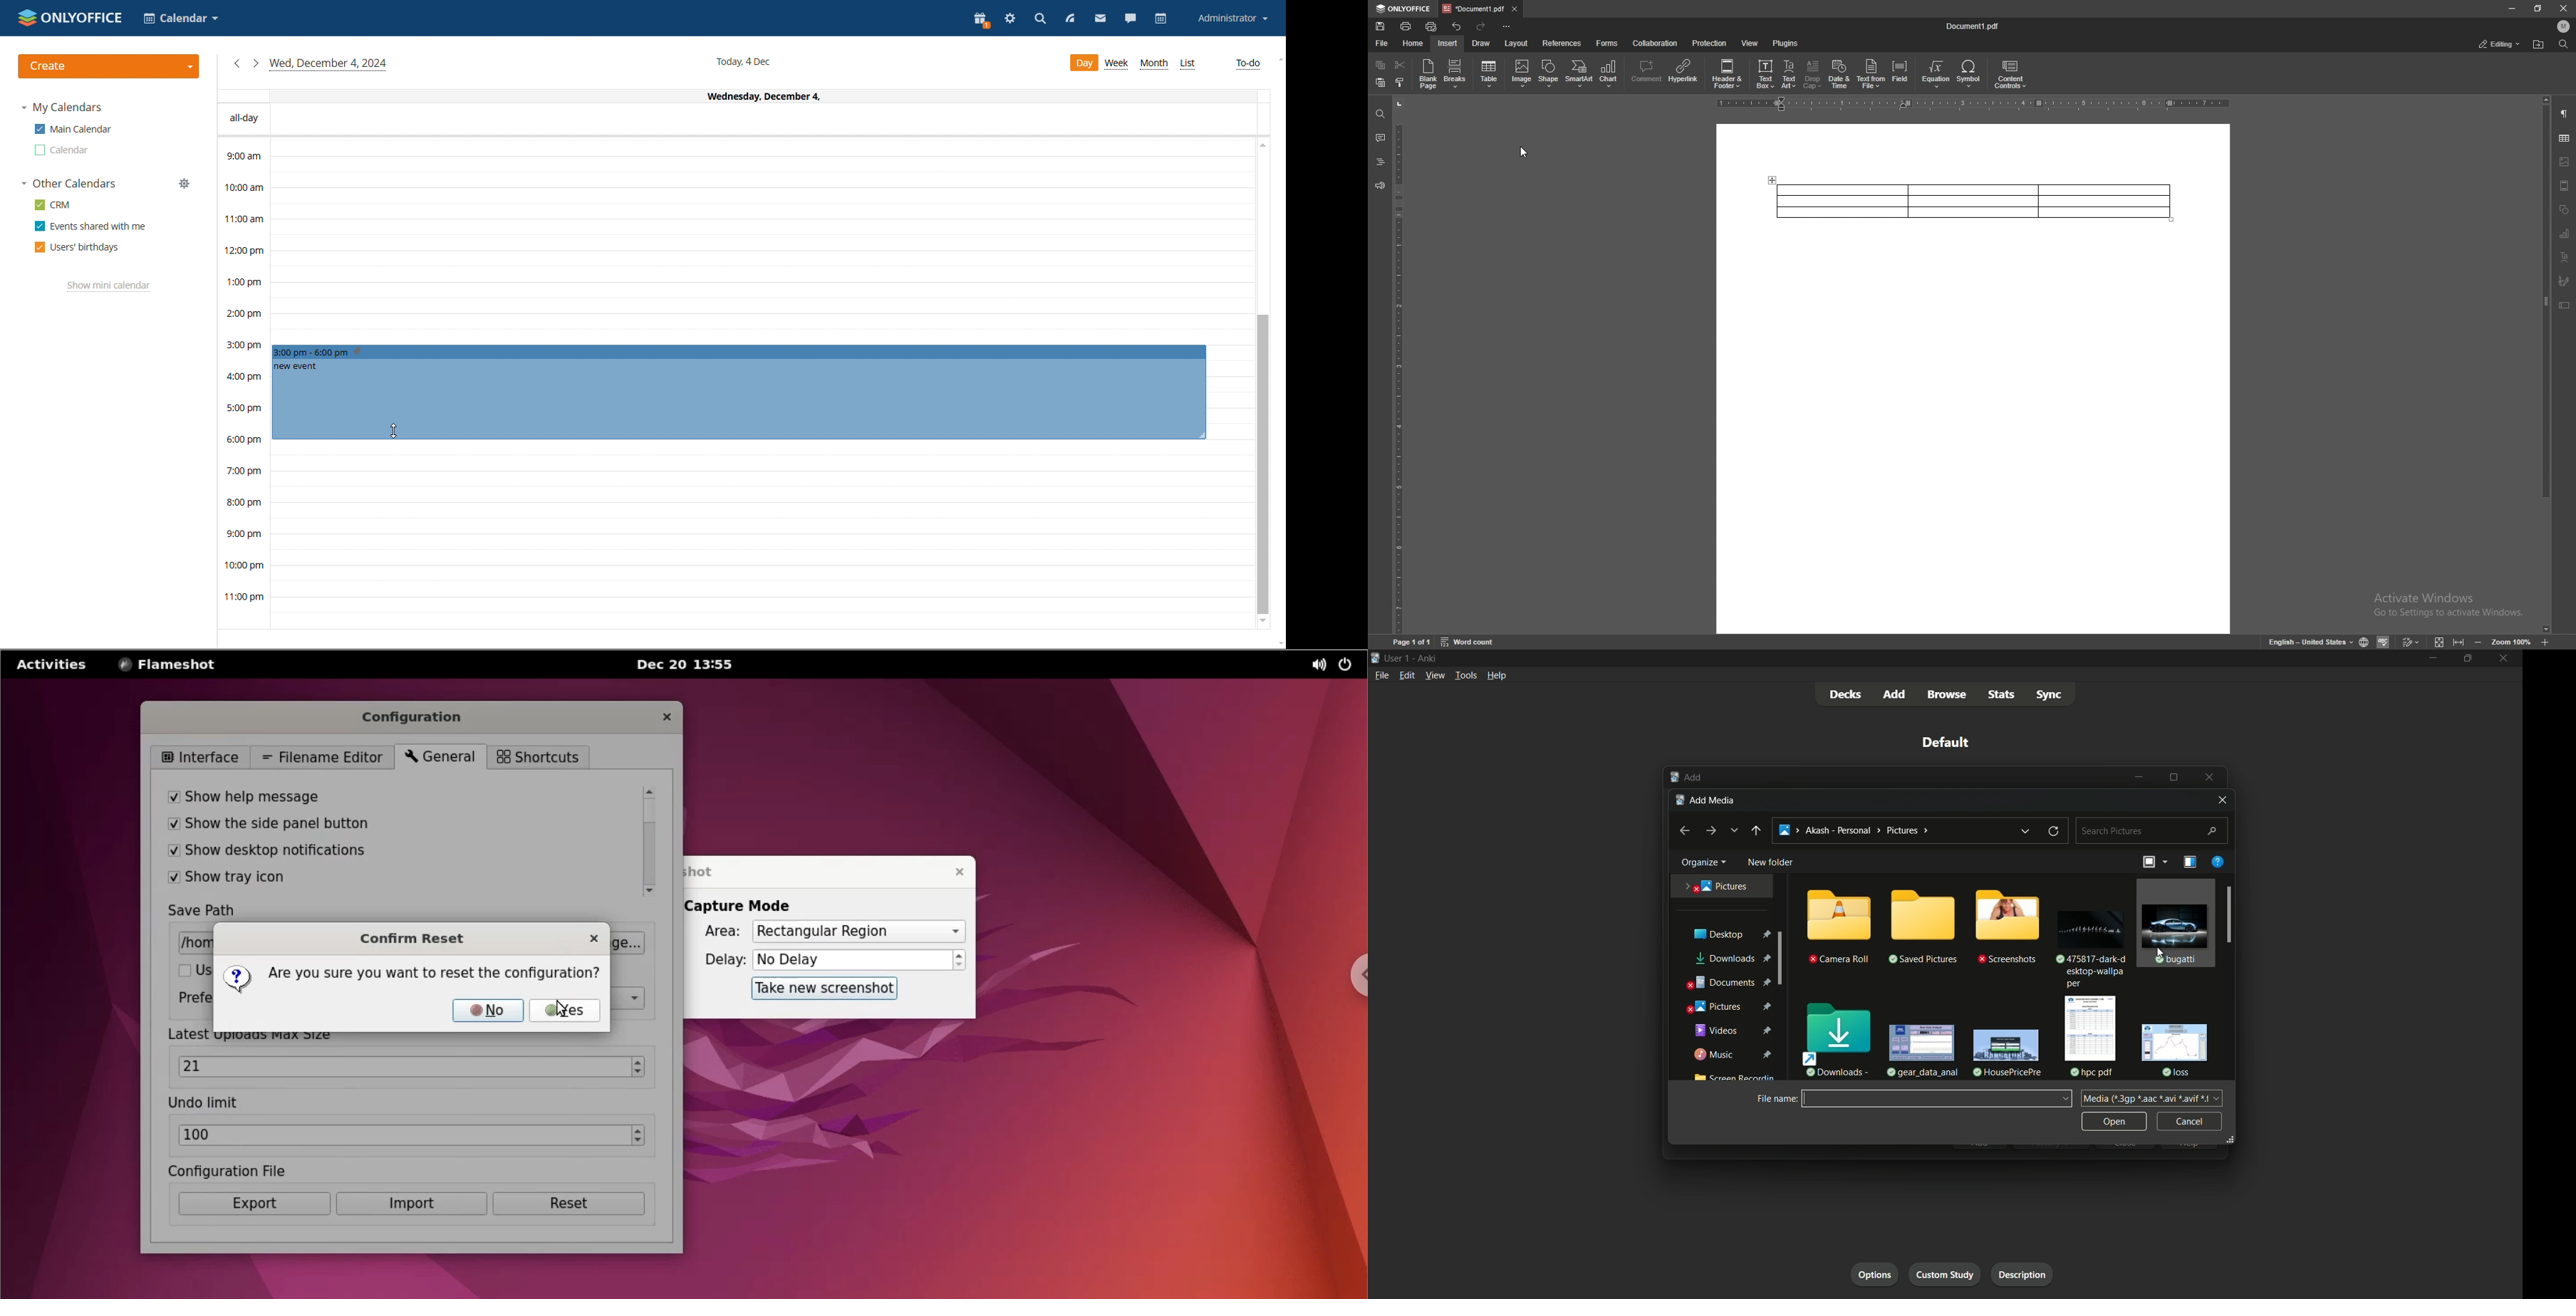  What do you see at coordinates (1468, 641) in the screenshot?
I see `word count` at bounding box center [1468, 641].